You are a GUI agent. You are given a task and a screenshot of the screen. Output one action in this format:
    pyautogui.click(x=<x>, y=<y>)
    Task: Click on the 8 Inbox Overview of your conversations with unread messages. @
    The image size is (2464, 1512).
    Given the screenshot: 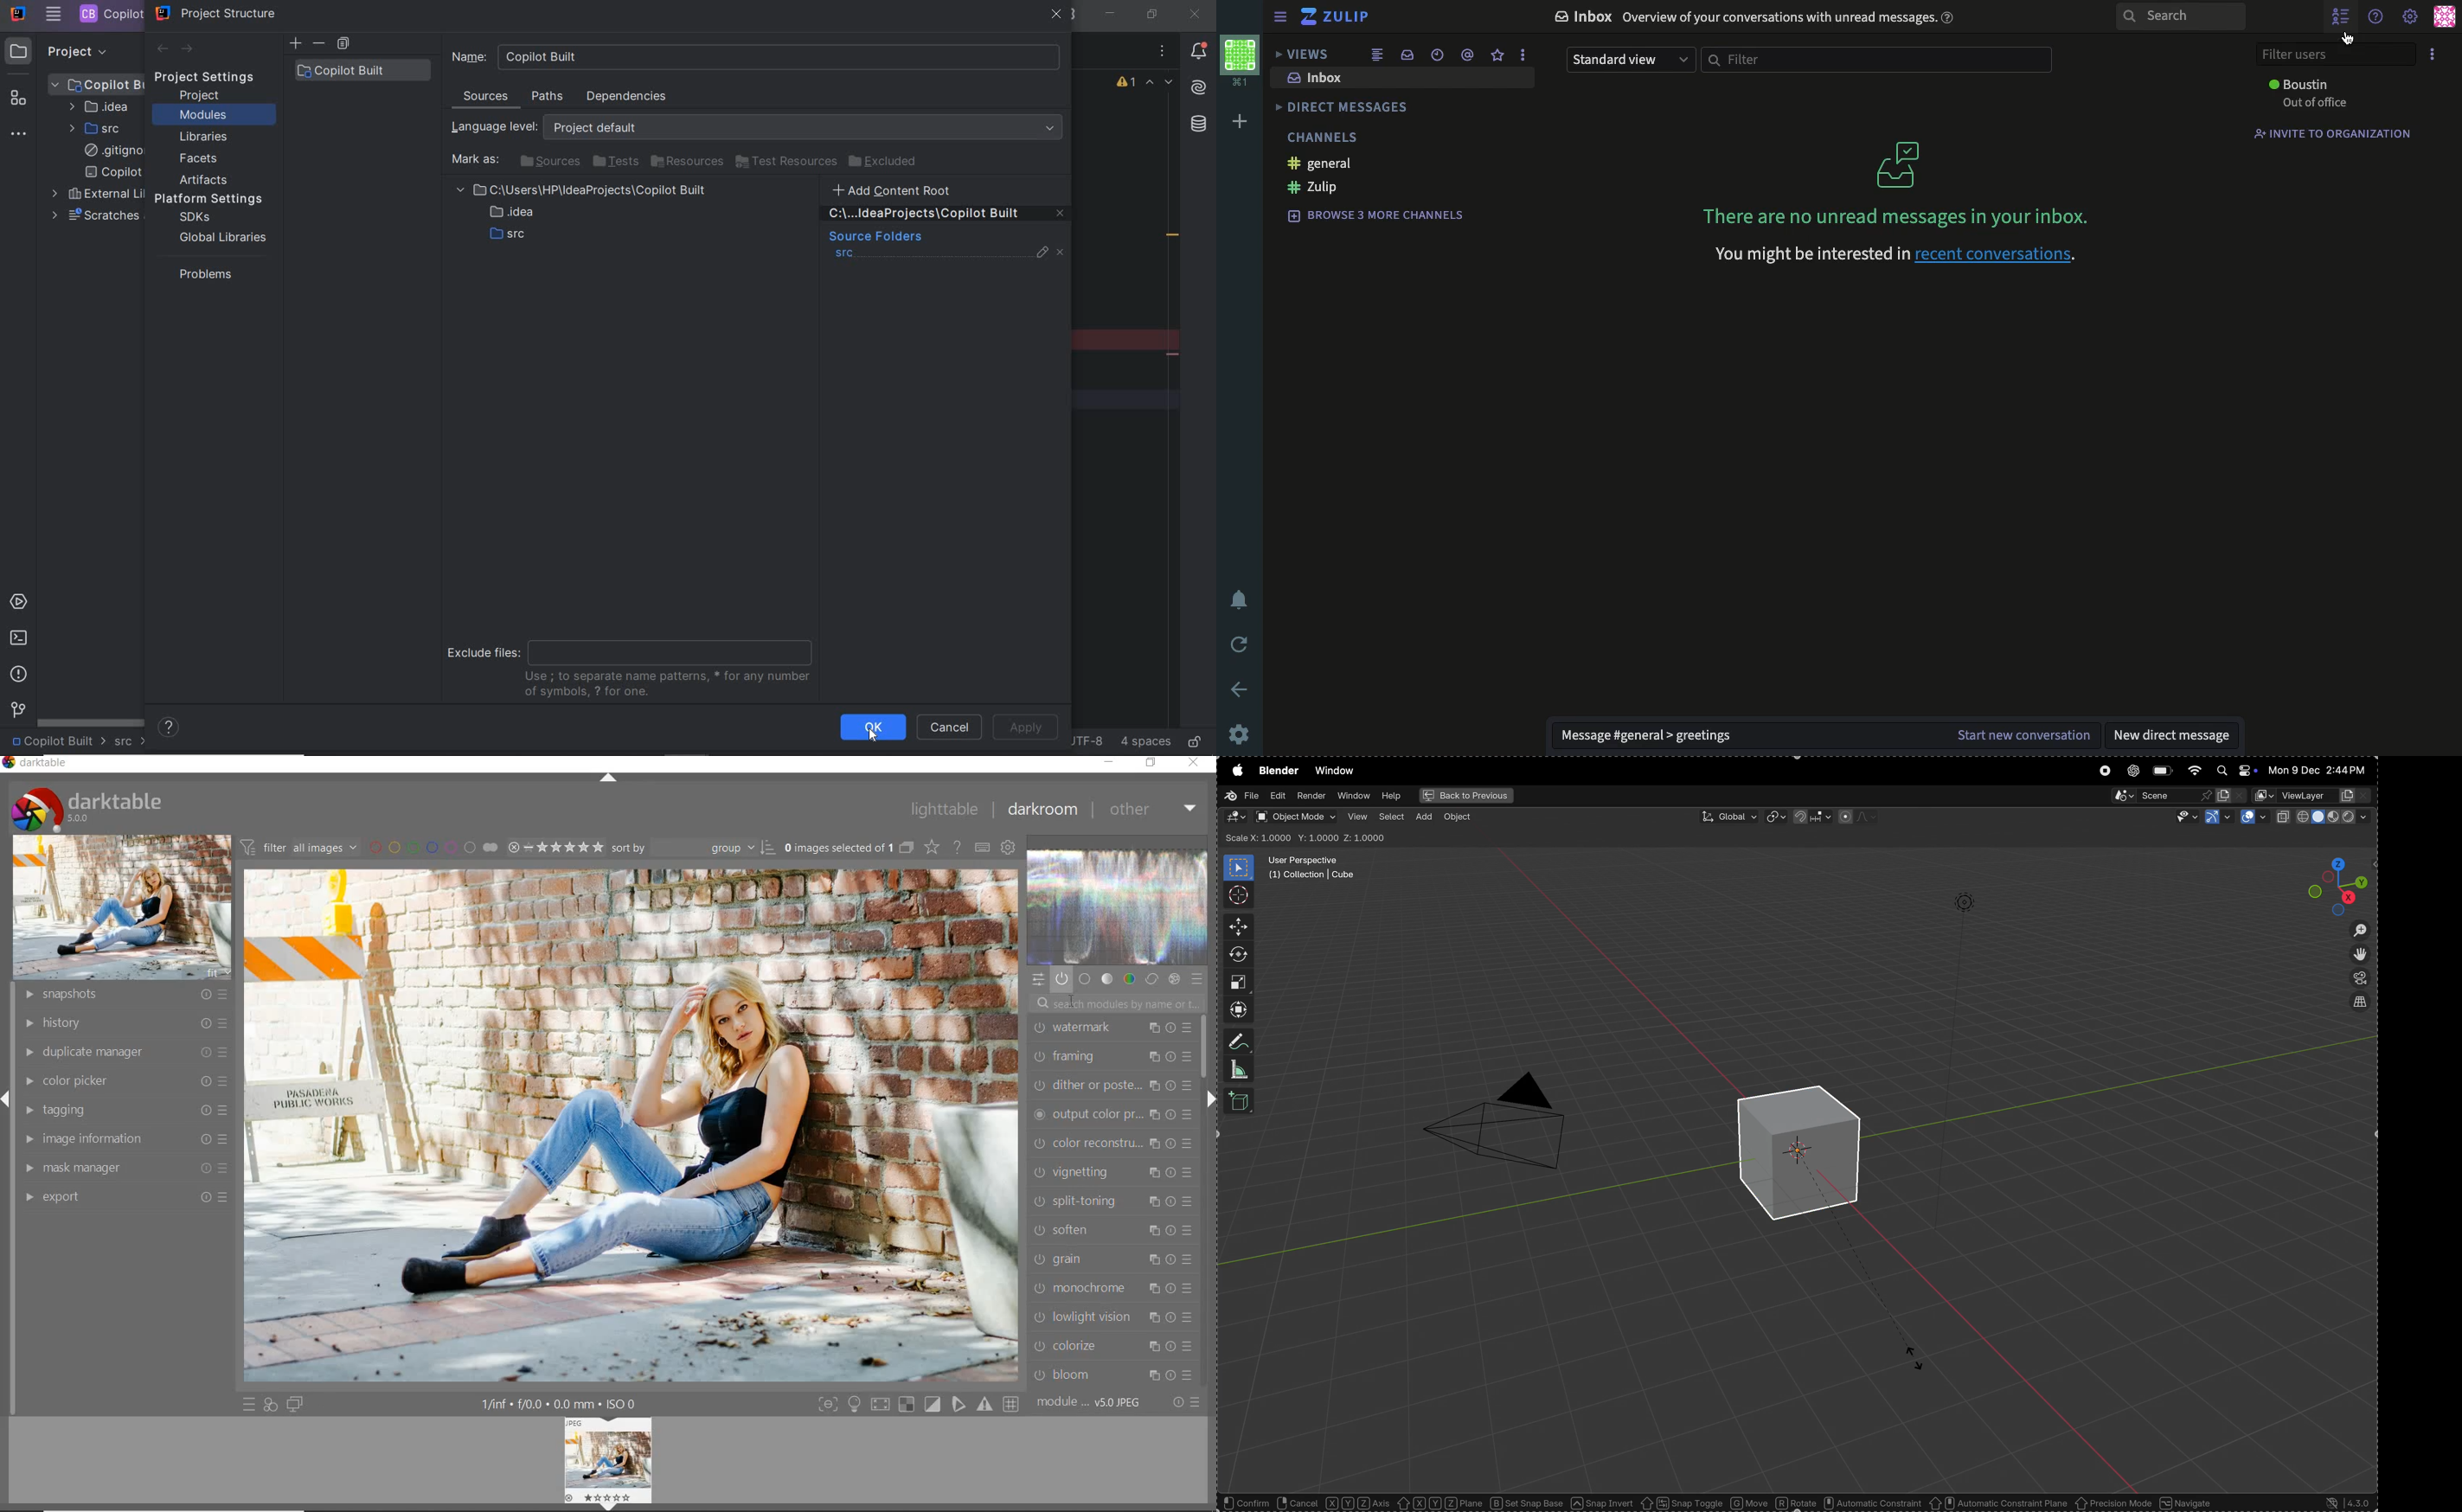 What is the action you would take?
    pyautogui.click(x=1754, y=17)
    